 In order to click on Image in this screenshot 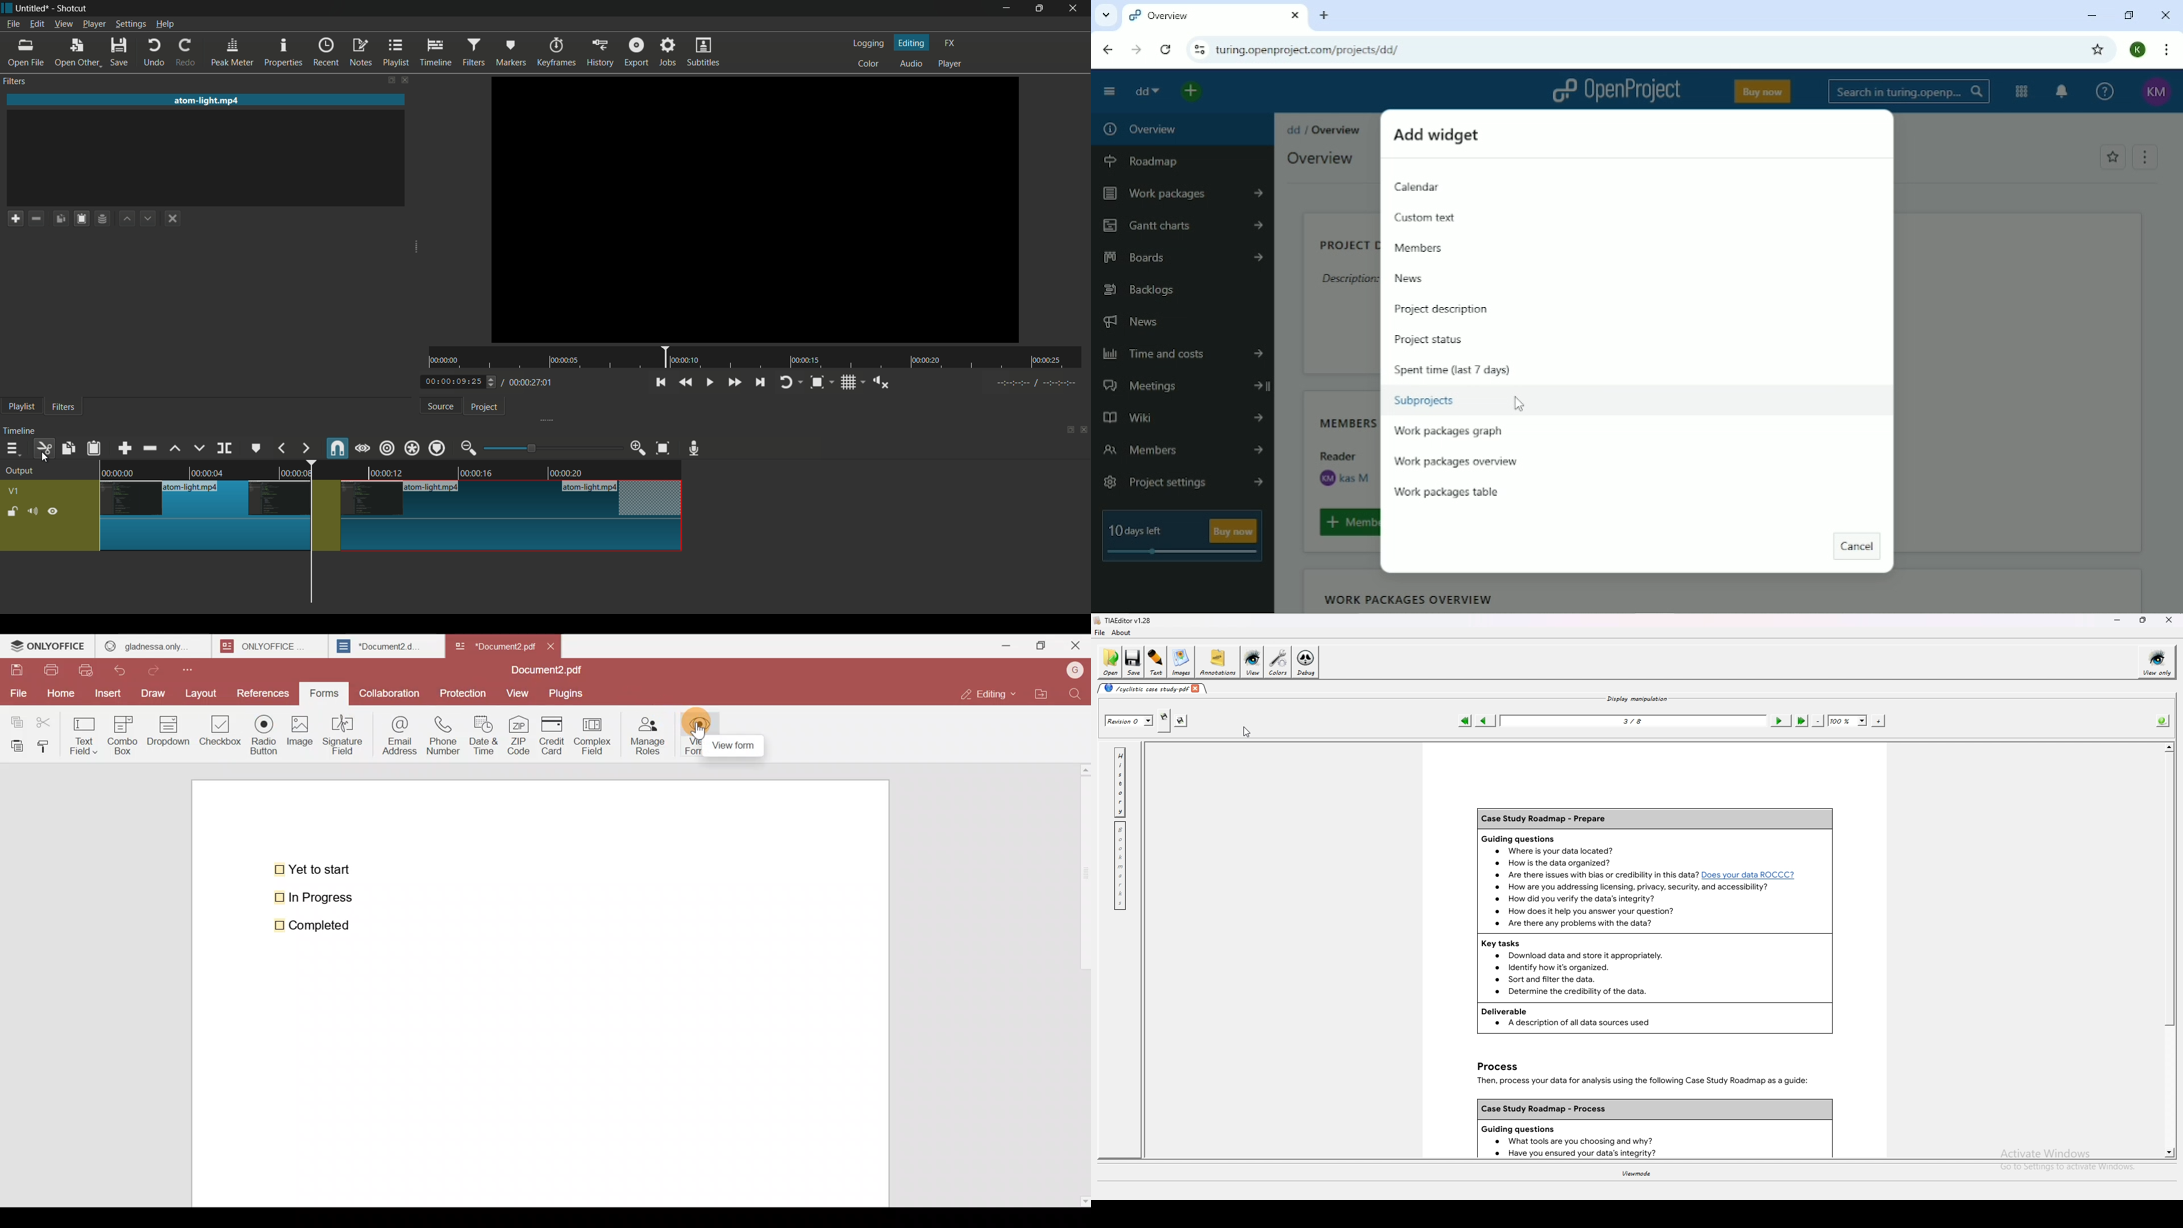, I will do `click(301, 739)`.